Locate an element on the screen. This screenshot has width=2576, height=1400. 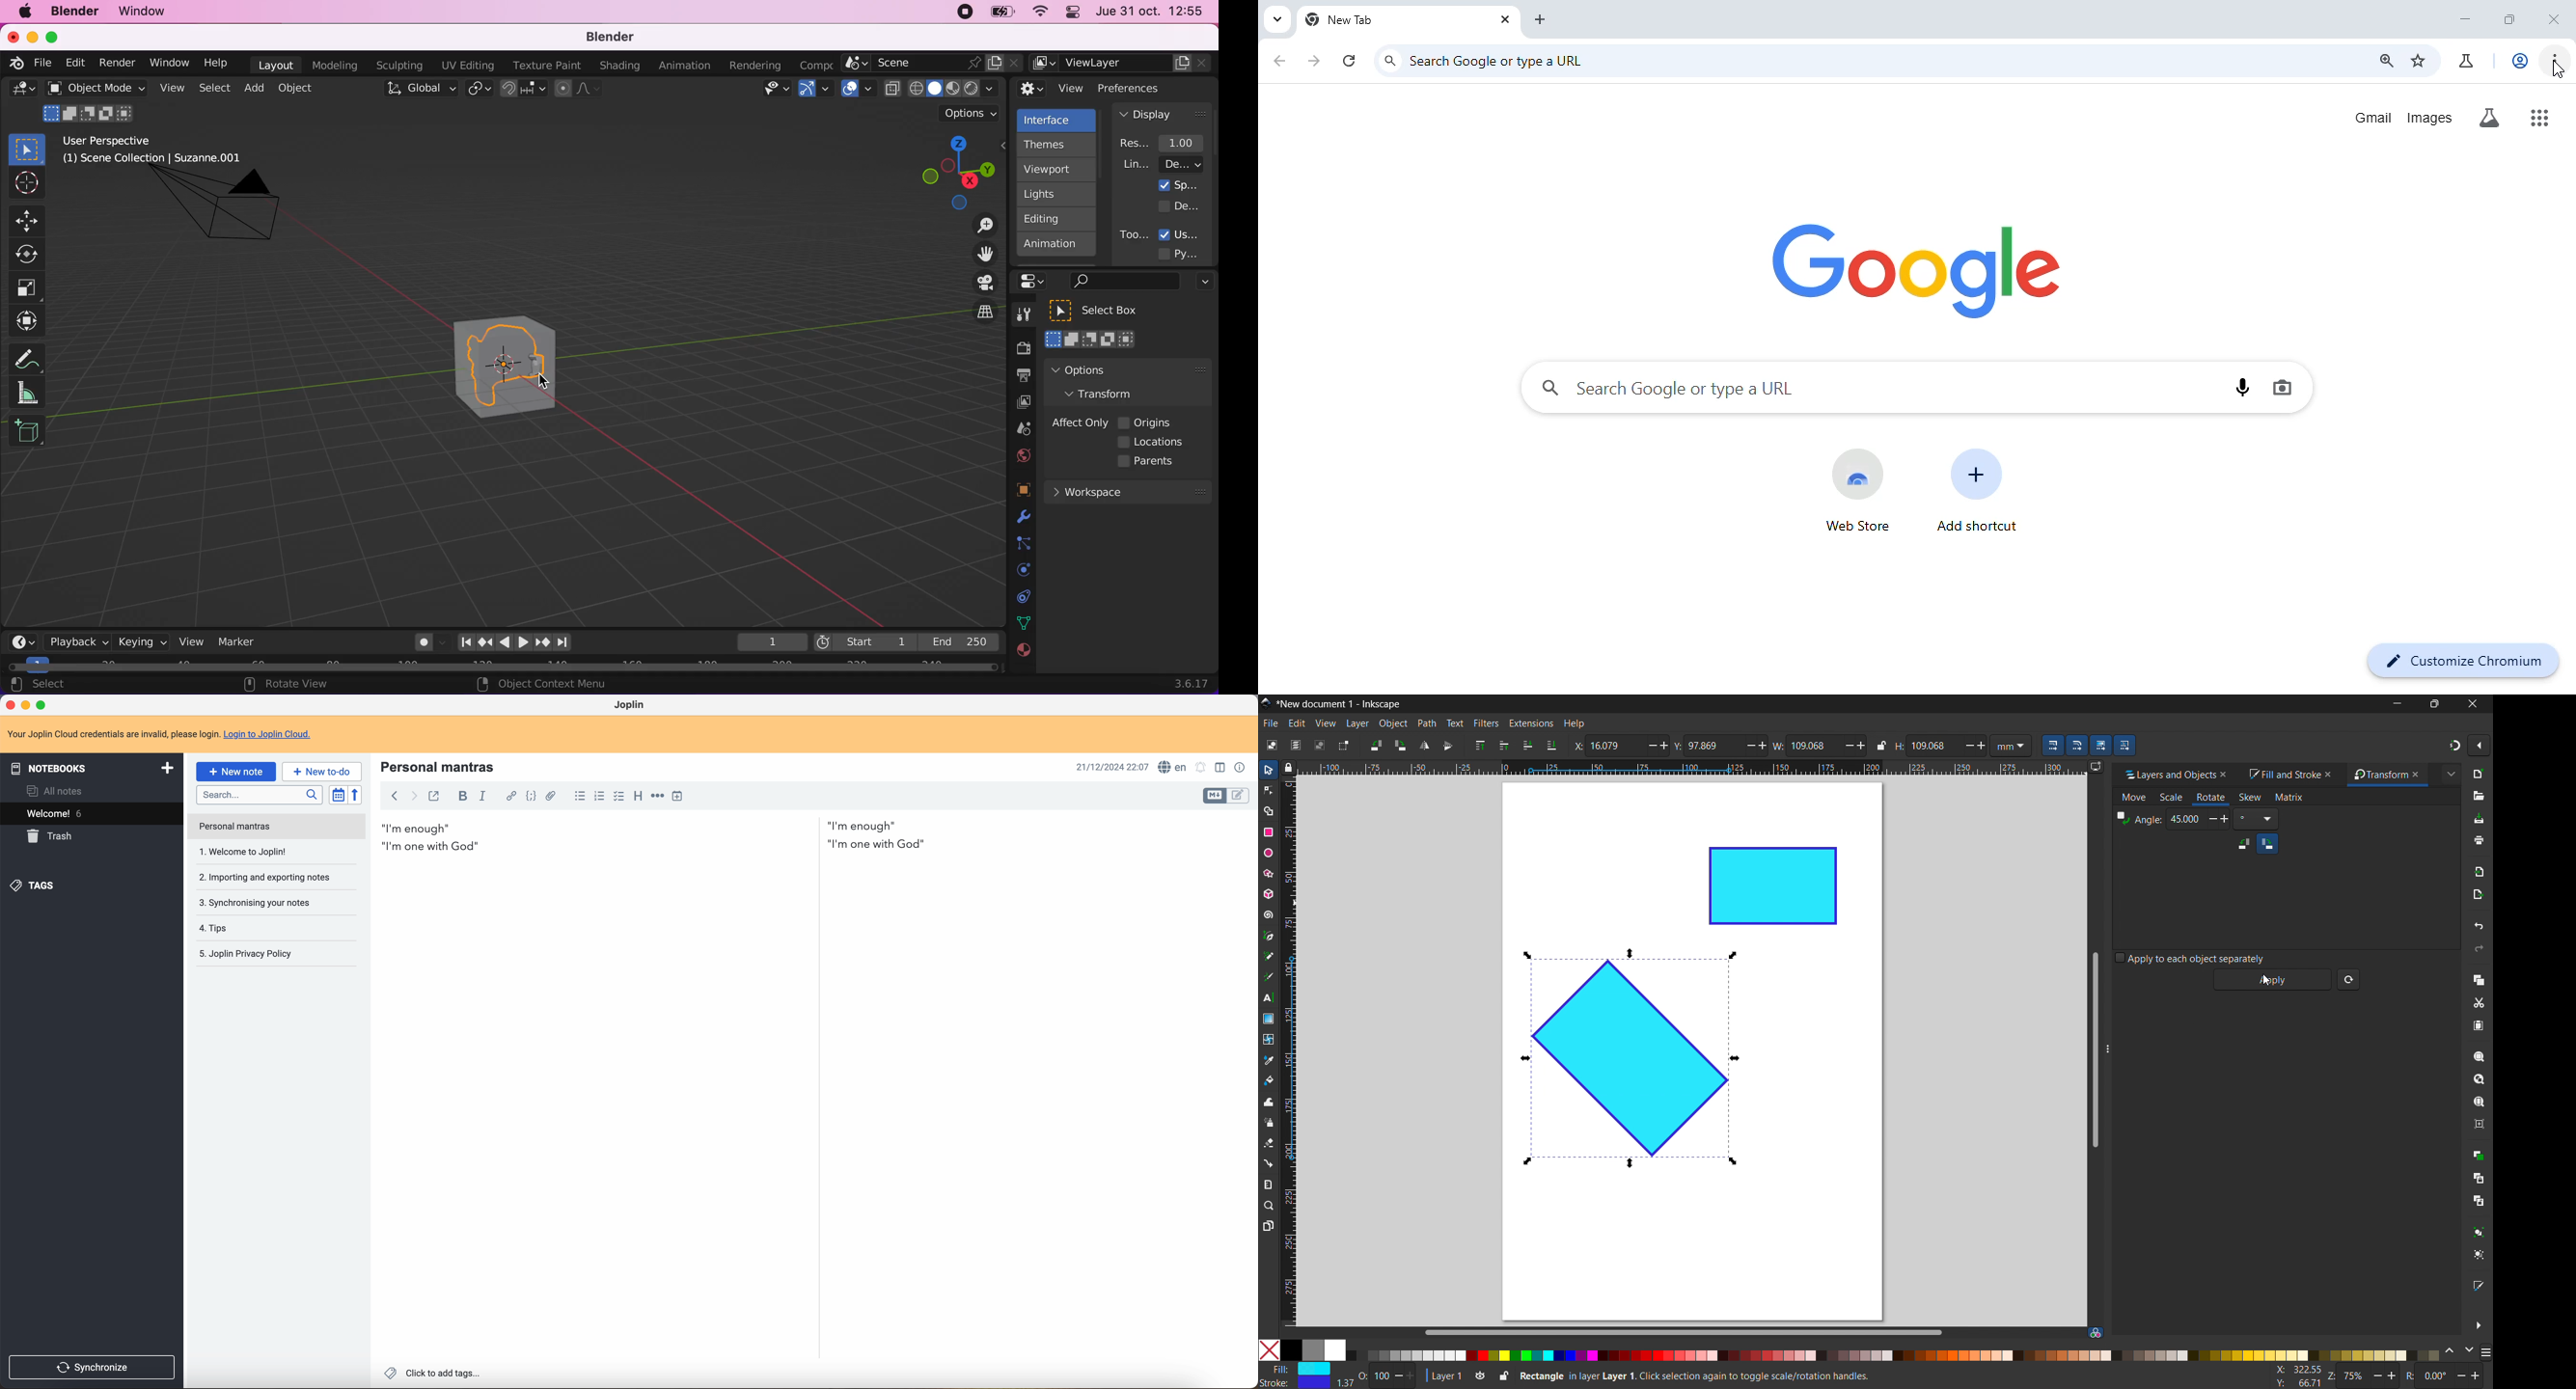
apply to each object separately is located at coordinates (2190, 958).